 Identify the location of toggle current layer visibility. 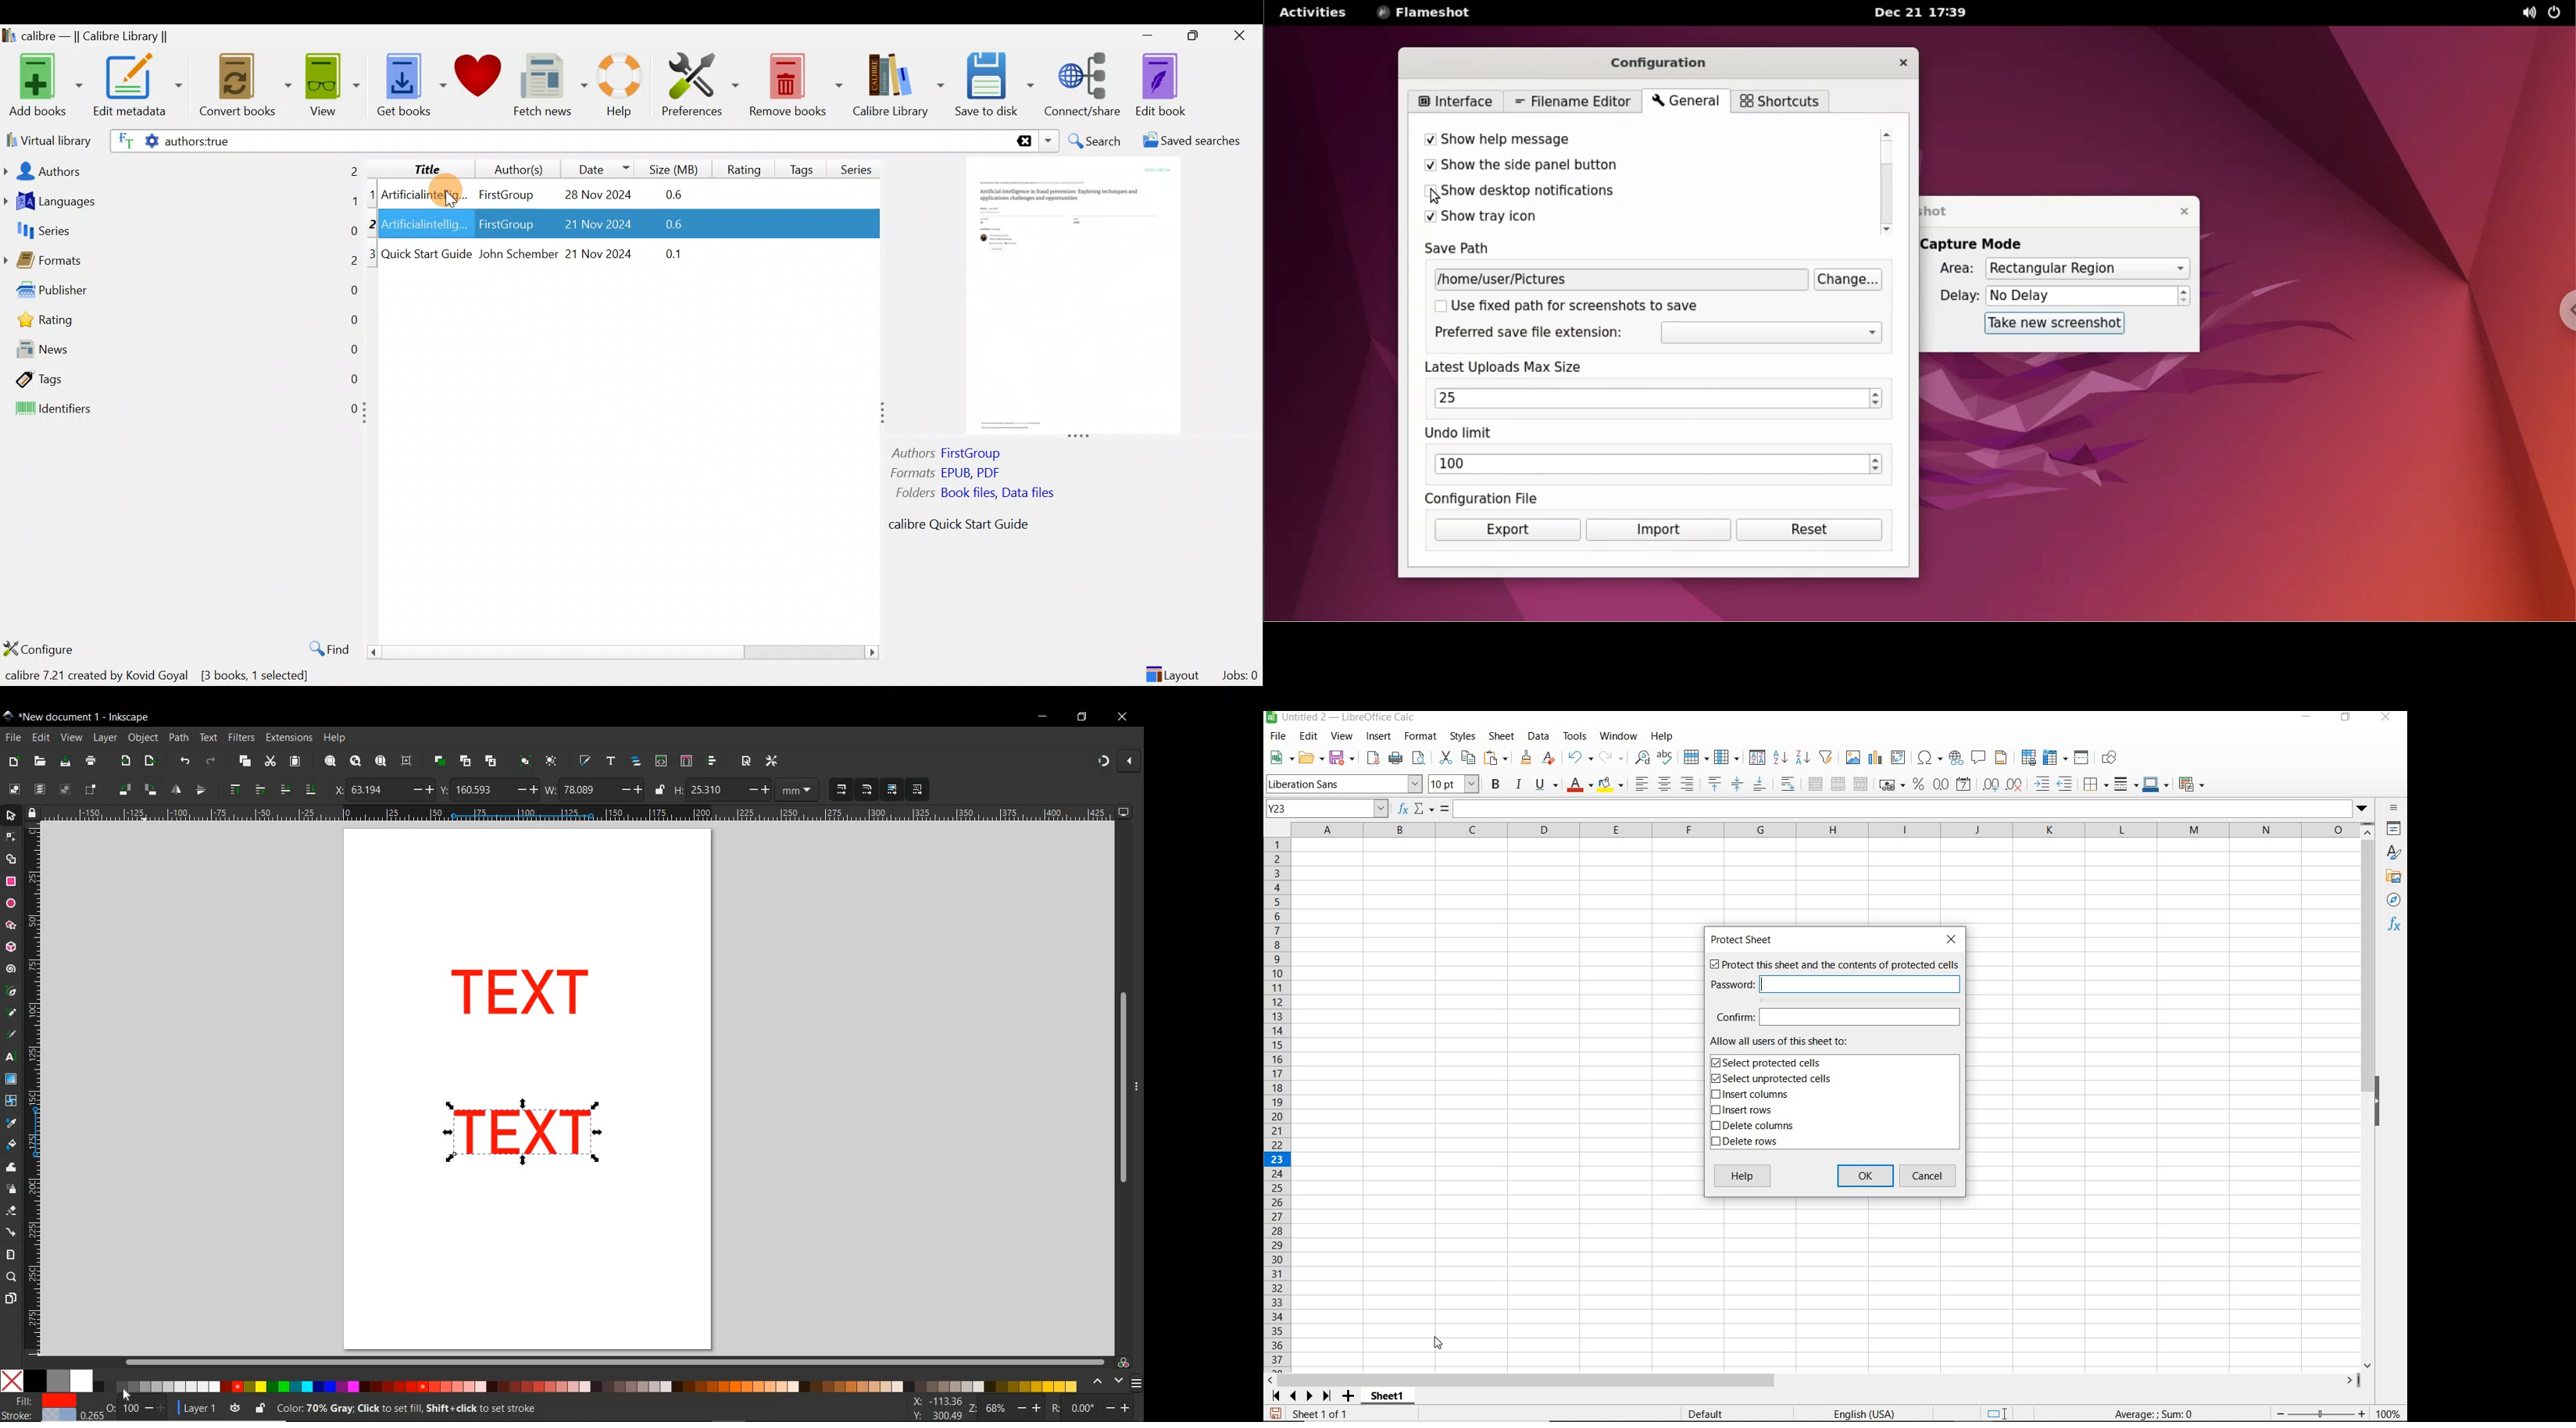
(235, 1406).